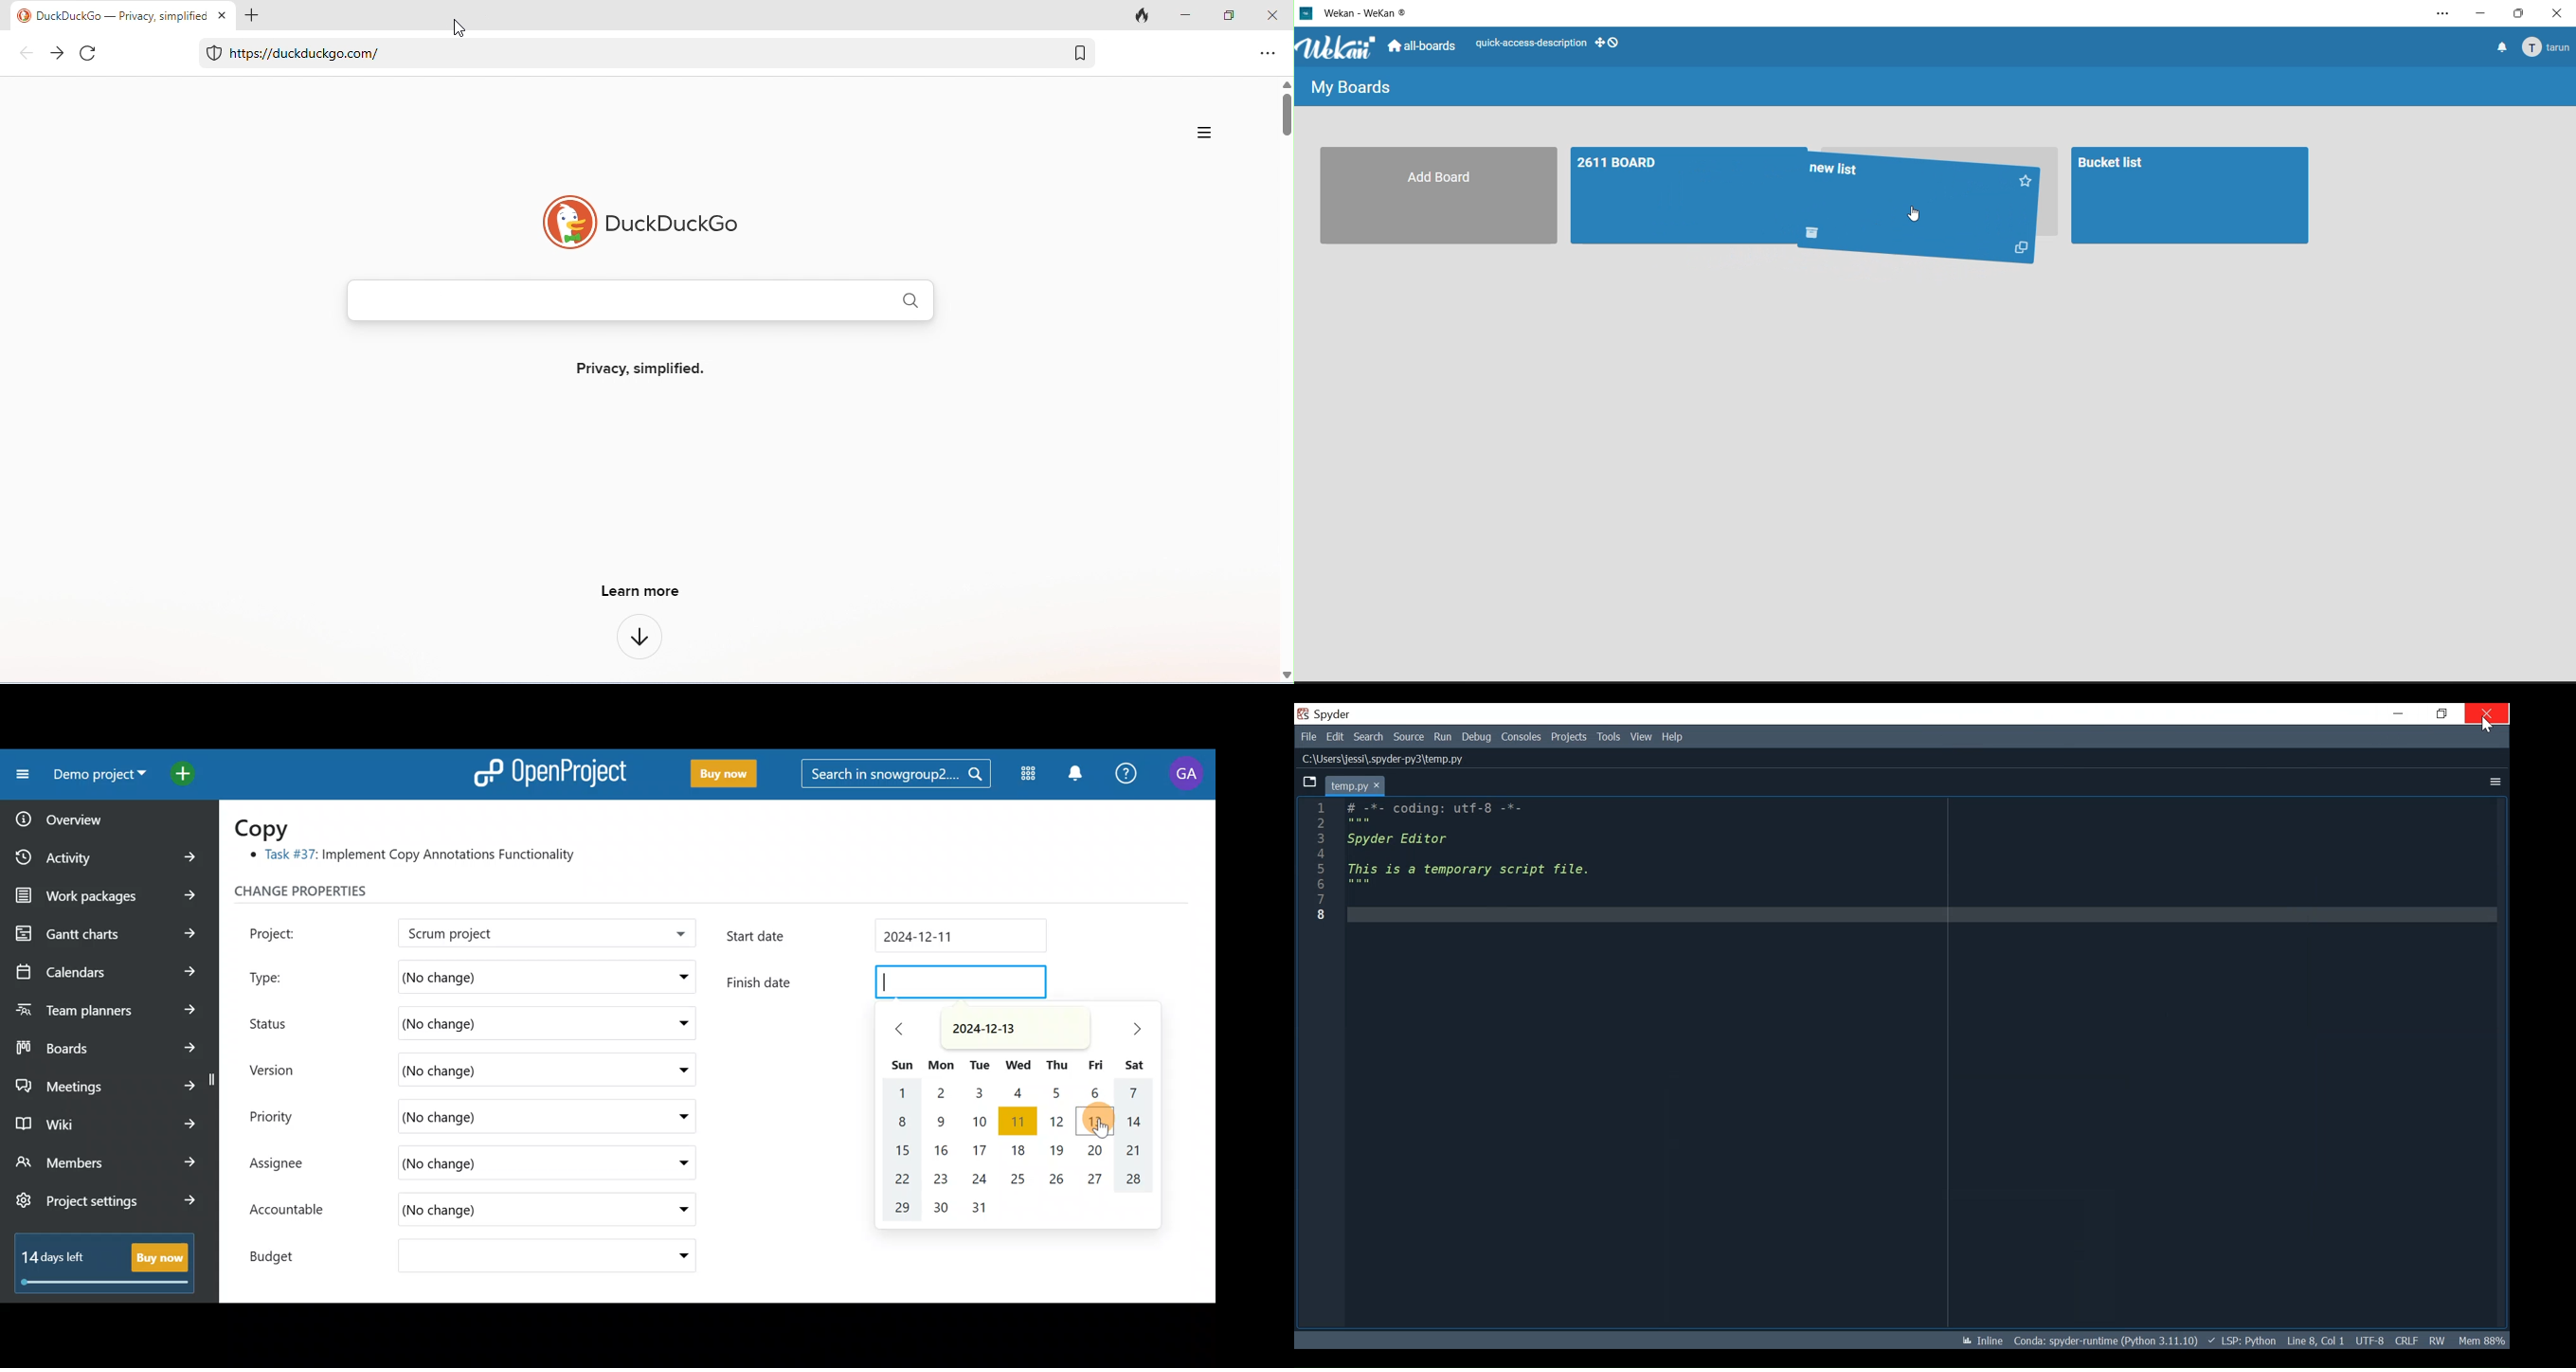 The height and width of the screenshot is (1372, 2576). What do you see at coordinates (2407, 1339) in the screenshot?
I see `CRLF` at bounding box center [2407, 1339].